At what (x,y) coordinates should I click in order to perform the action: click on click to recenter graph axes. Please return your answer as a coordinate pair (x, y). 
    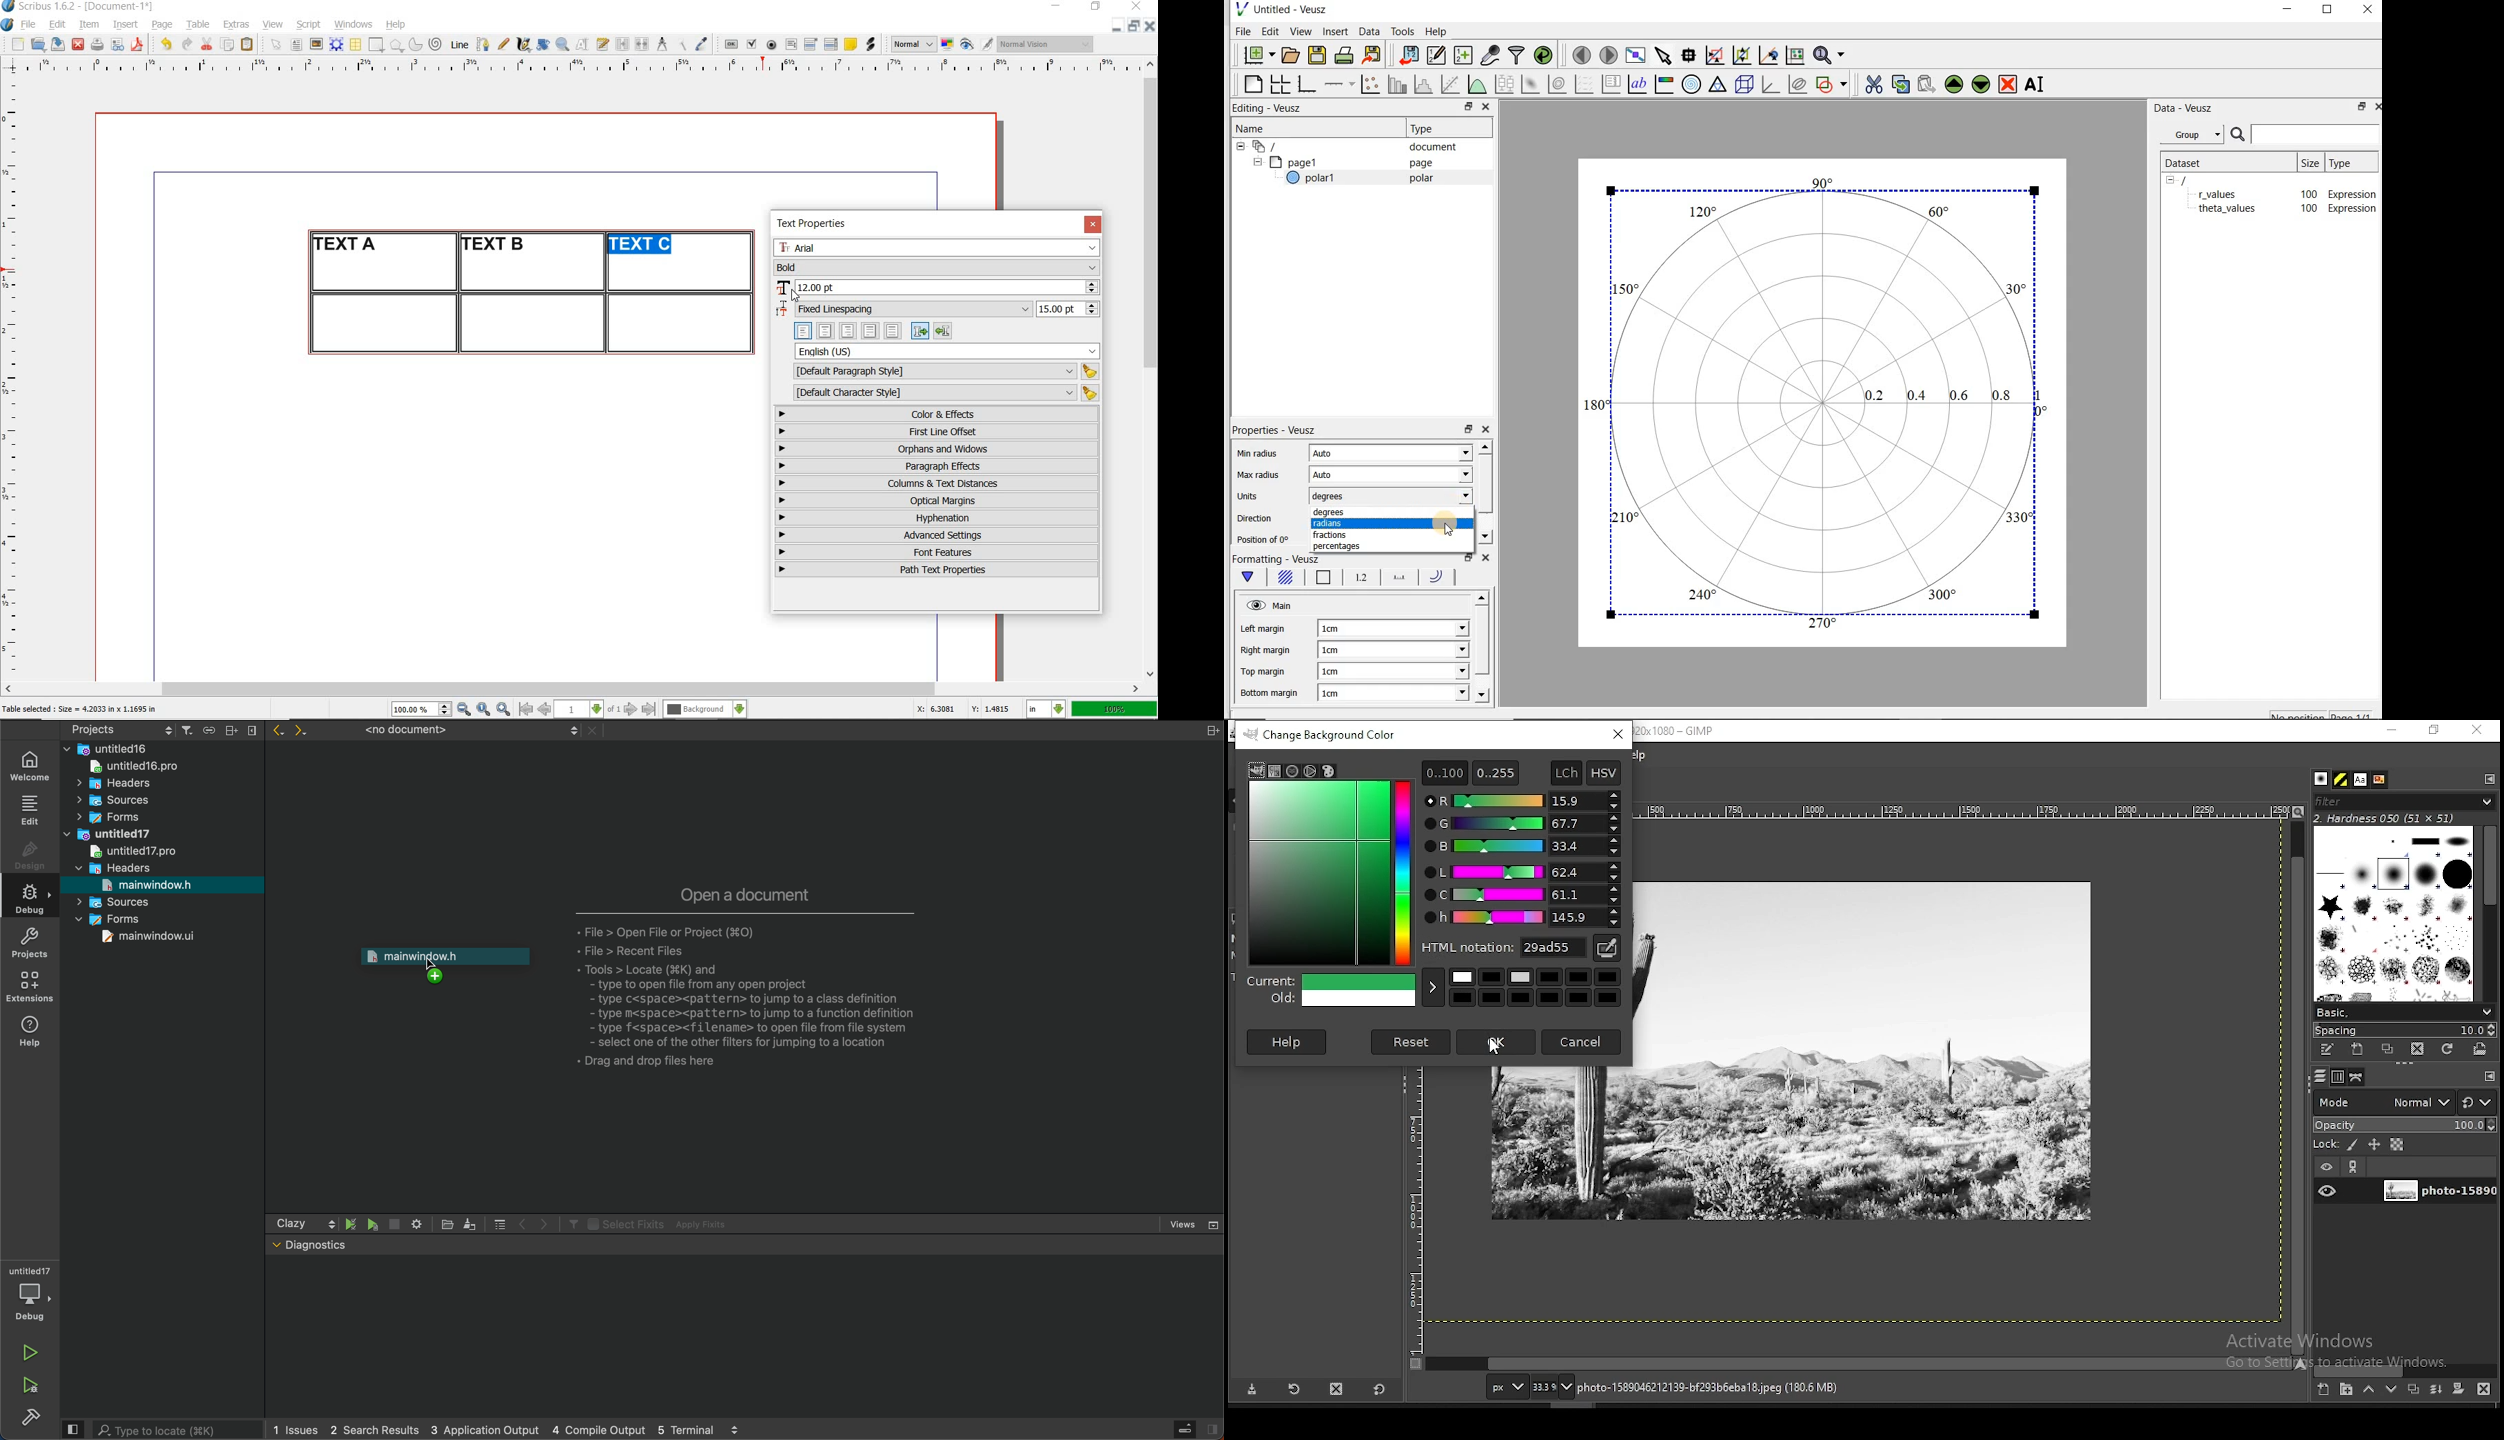
    Looking at the image, I should click on (1770, 56).